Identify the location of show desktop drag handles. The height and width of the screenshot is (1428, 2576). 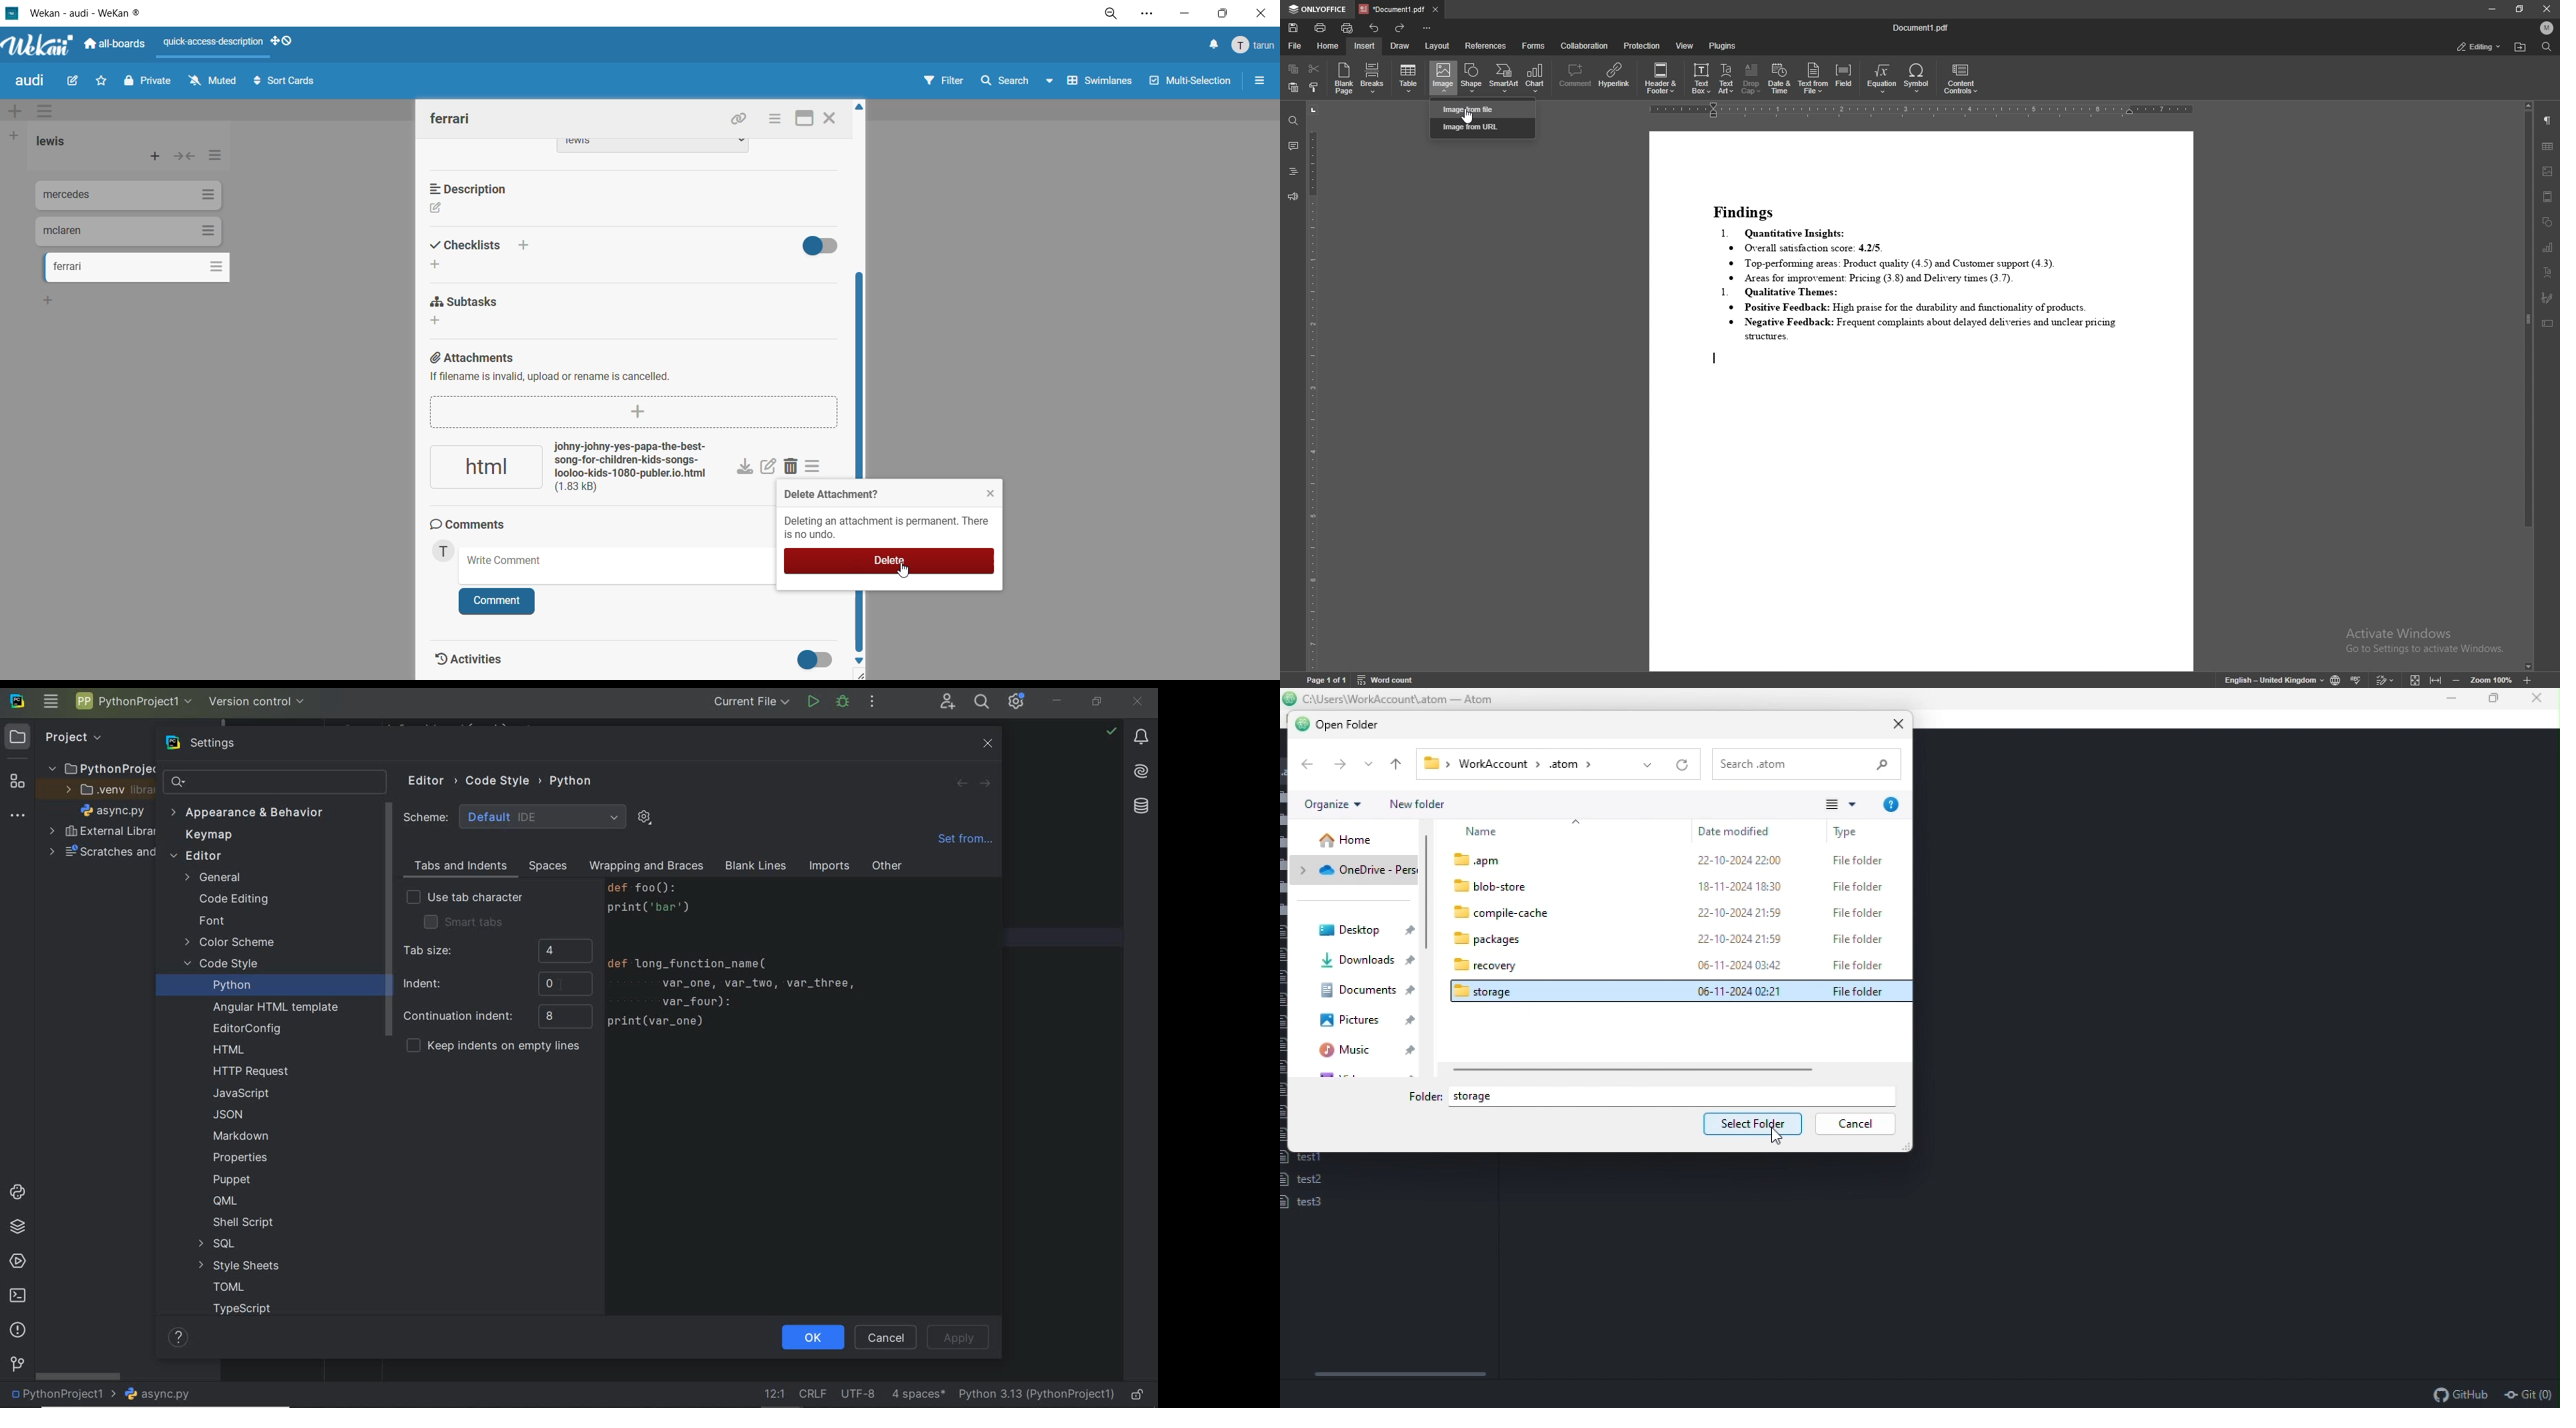
(284, 42).